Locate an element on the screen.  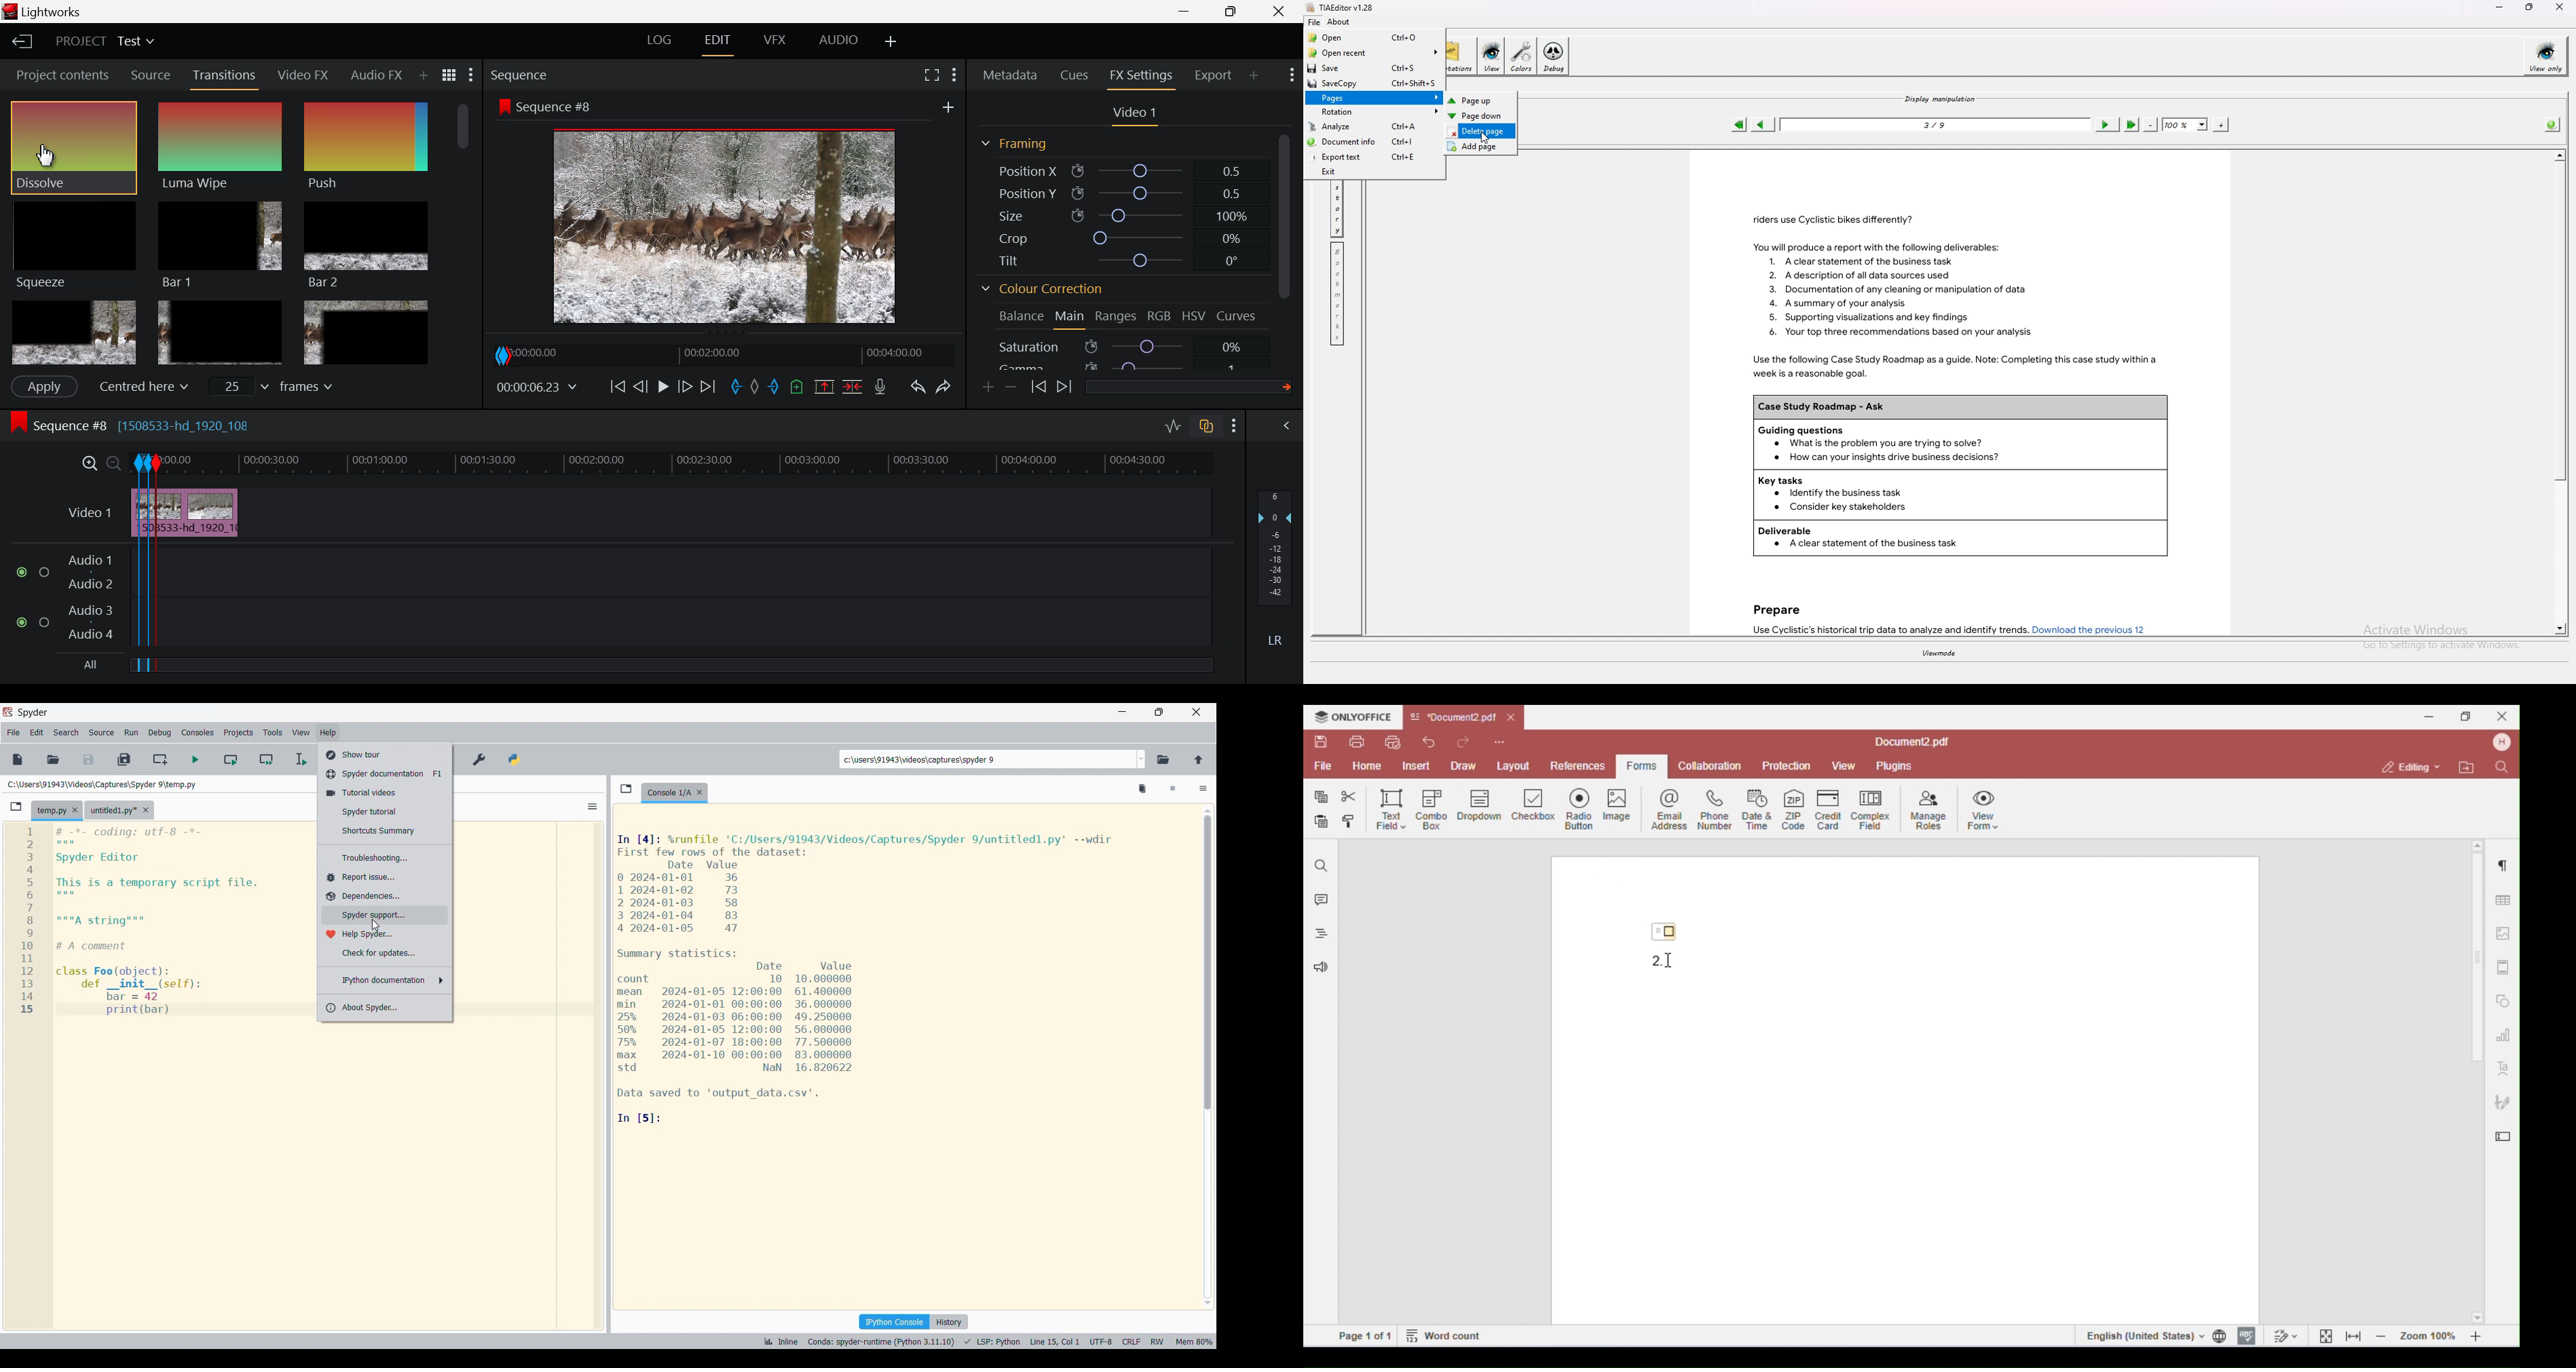
In mark is located at coordinates (734, 387).